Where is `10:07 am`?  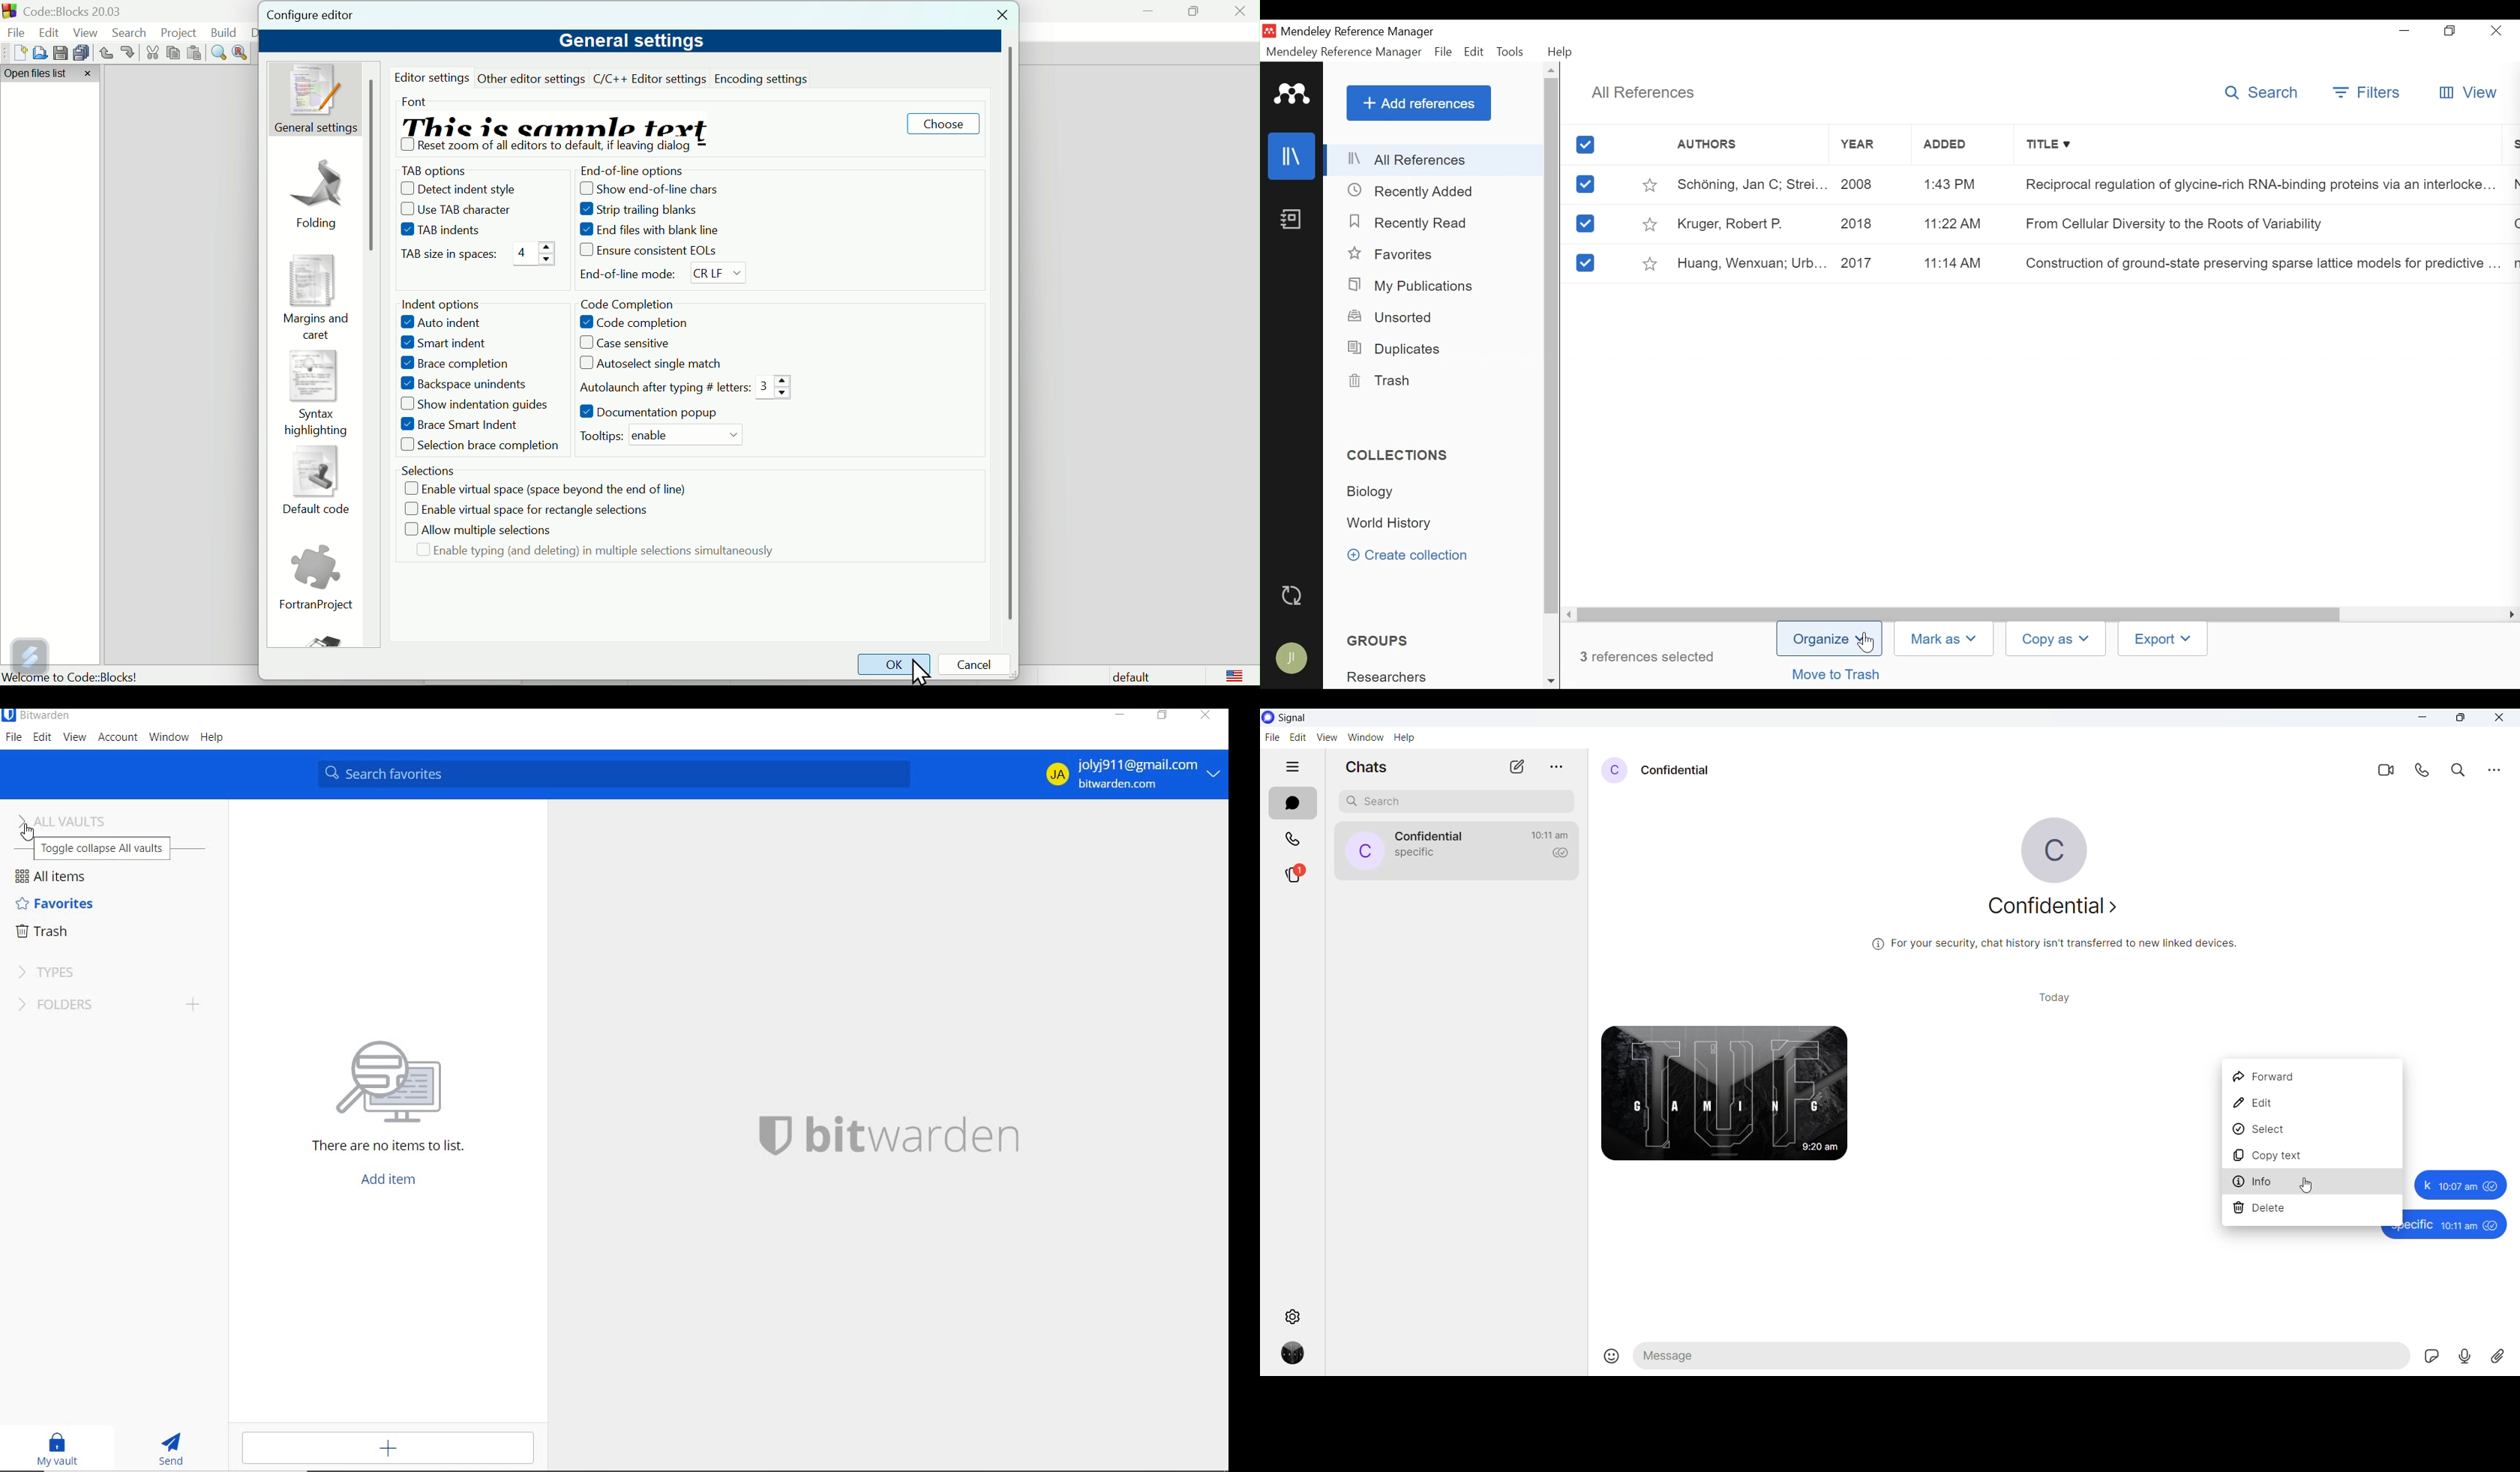 10:07 am is located at coordinates (2457, 1185).